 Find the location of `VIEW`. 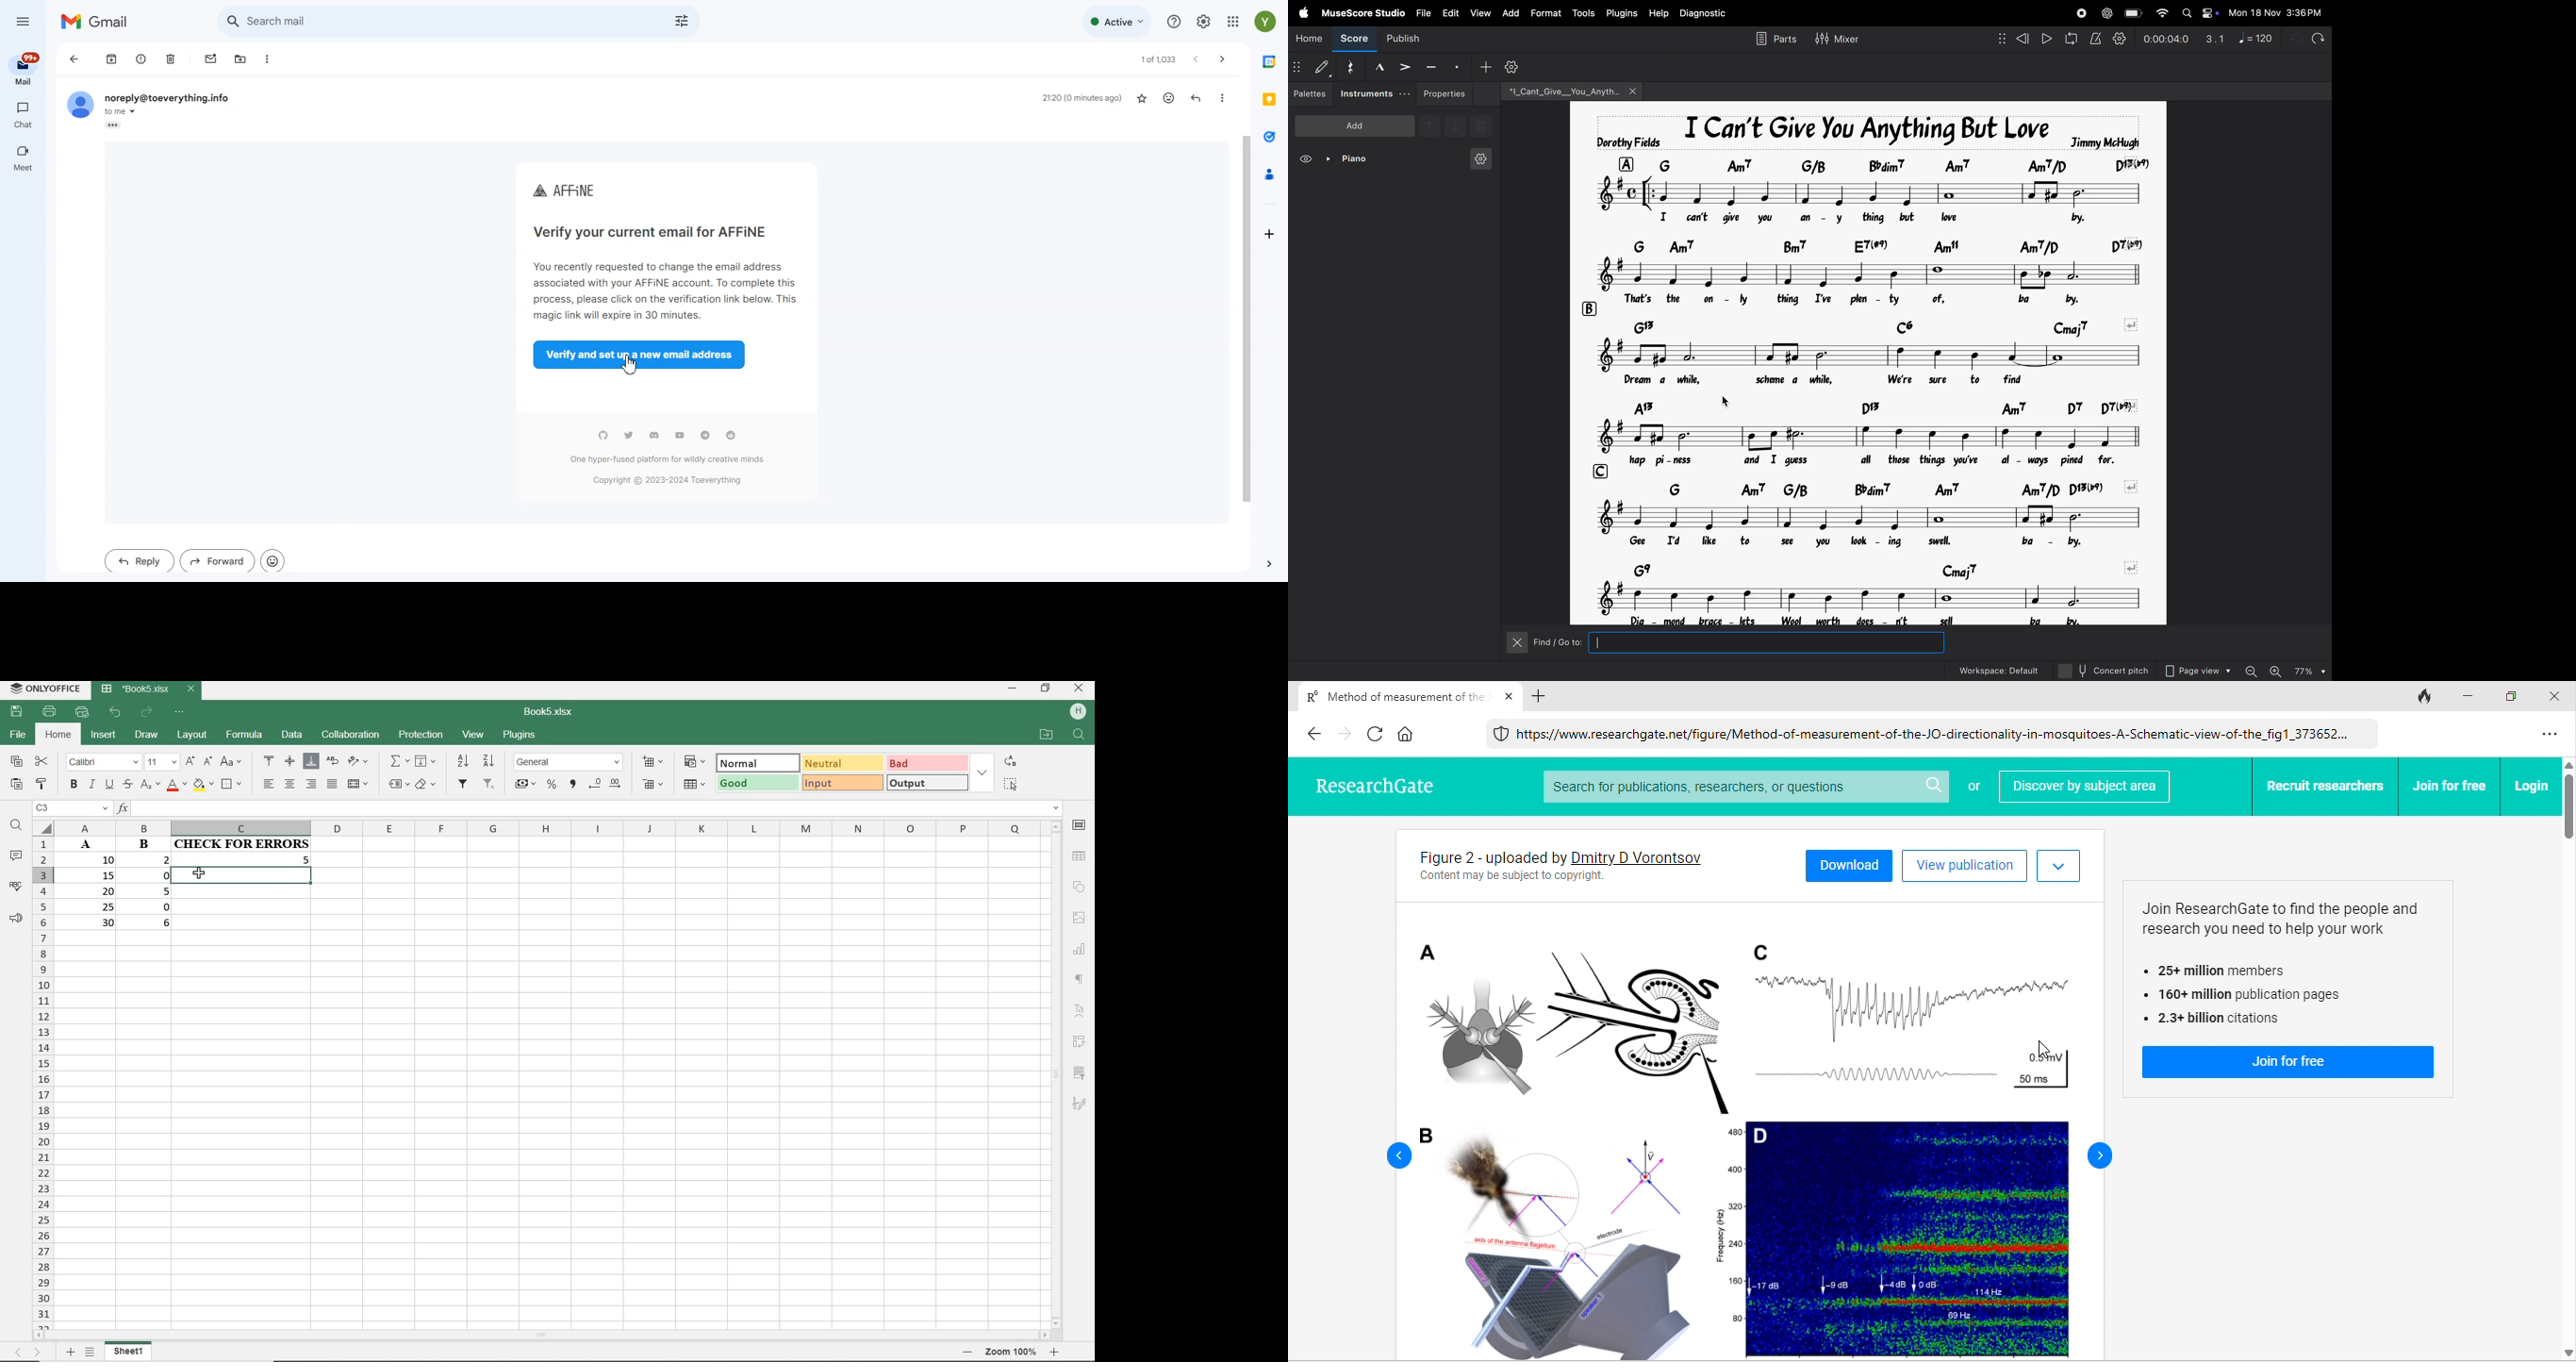

VIEW is located at coordinates (475, 736).